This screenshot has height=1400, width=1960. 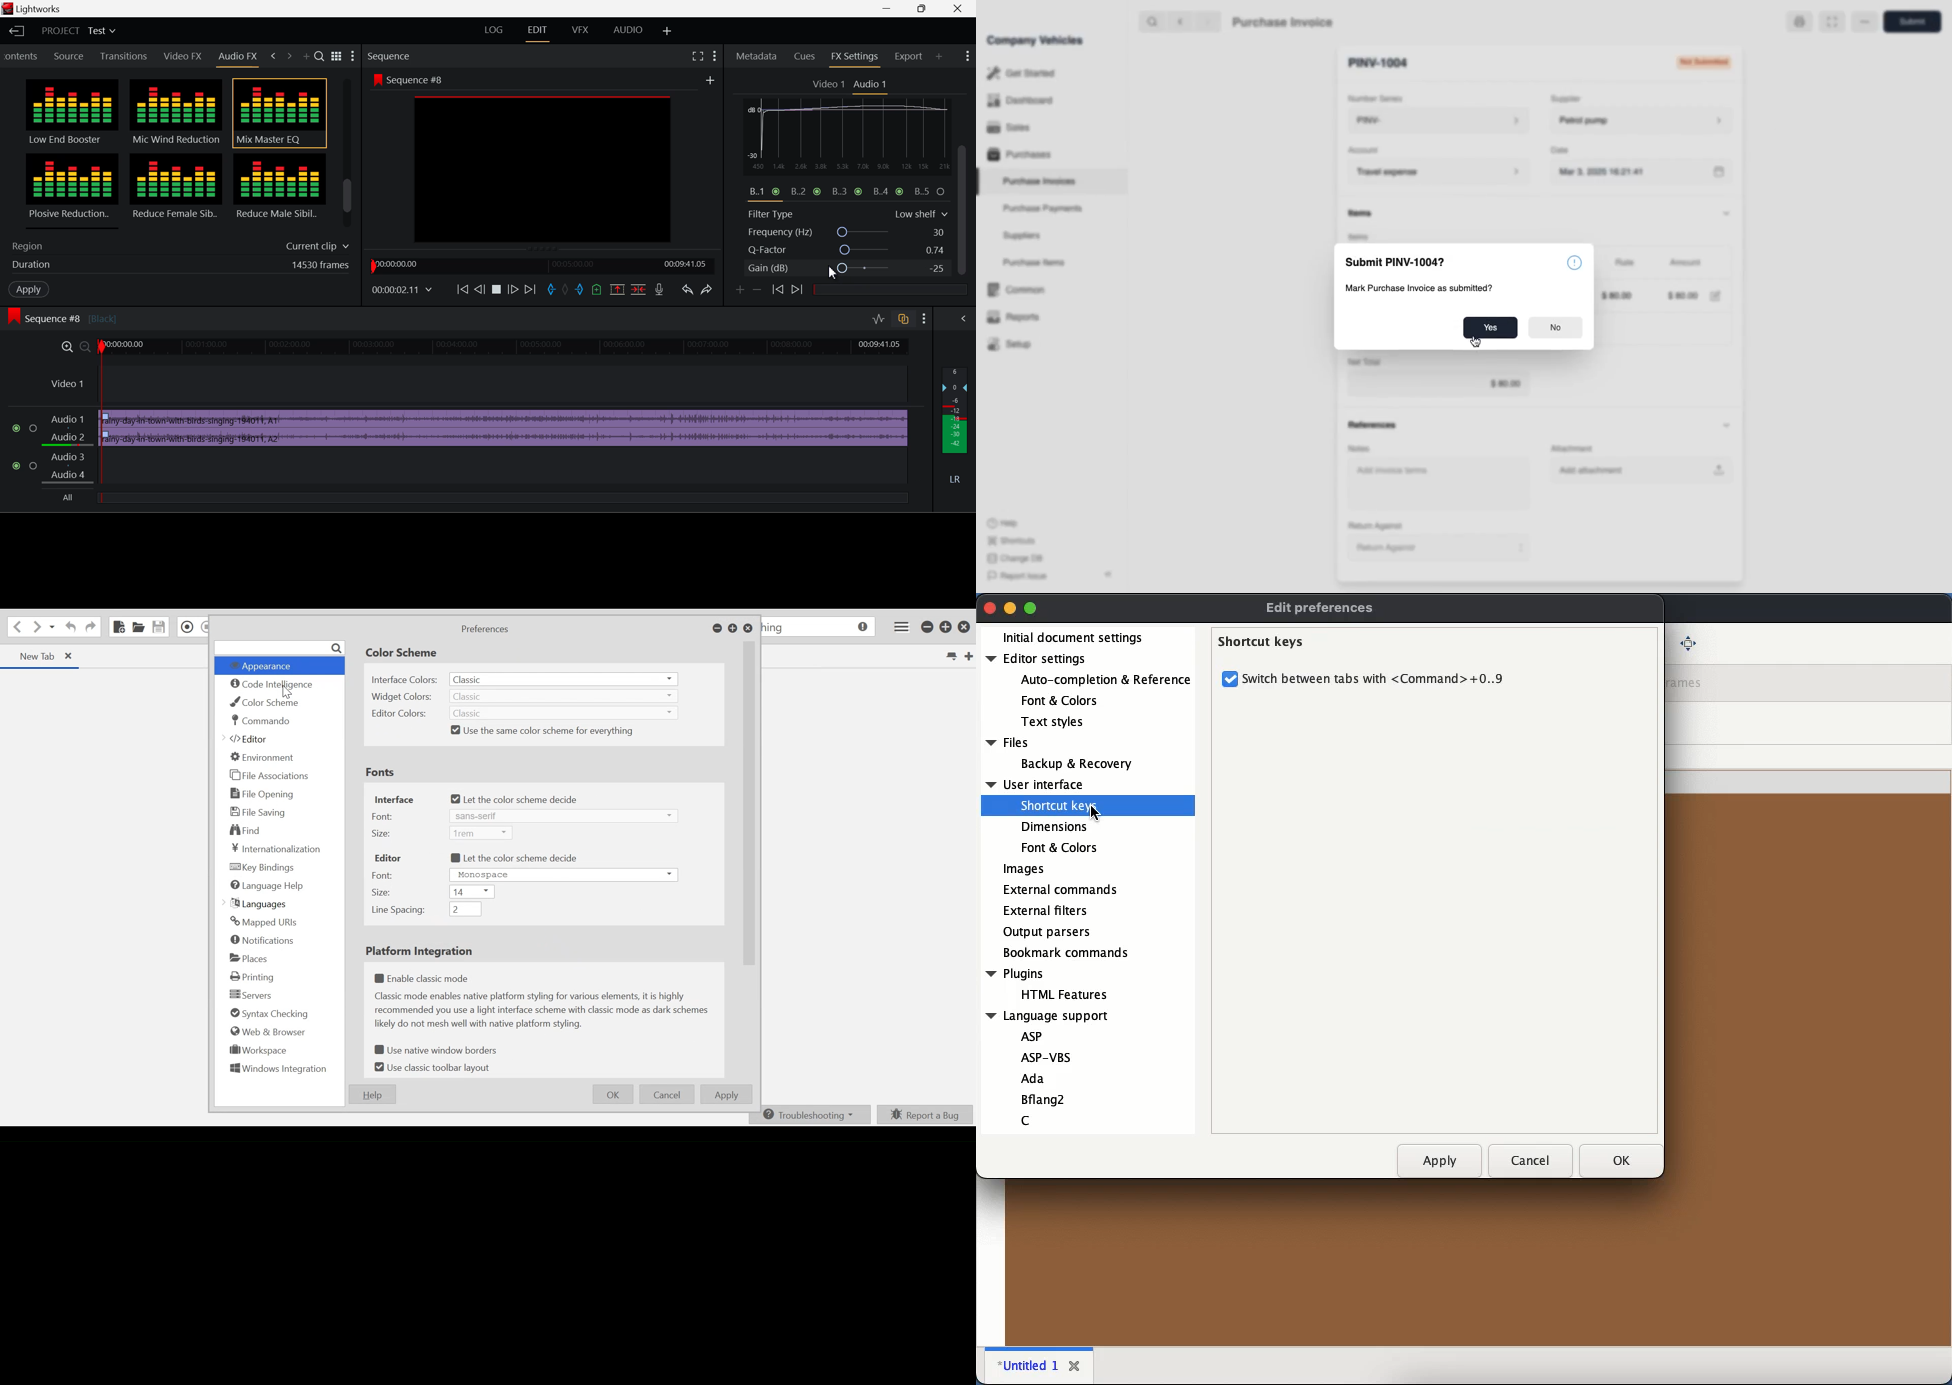 I want to click on Project Timeline, so click(x=505, y=348).